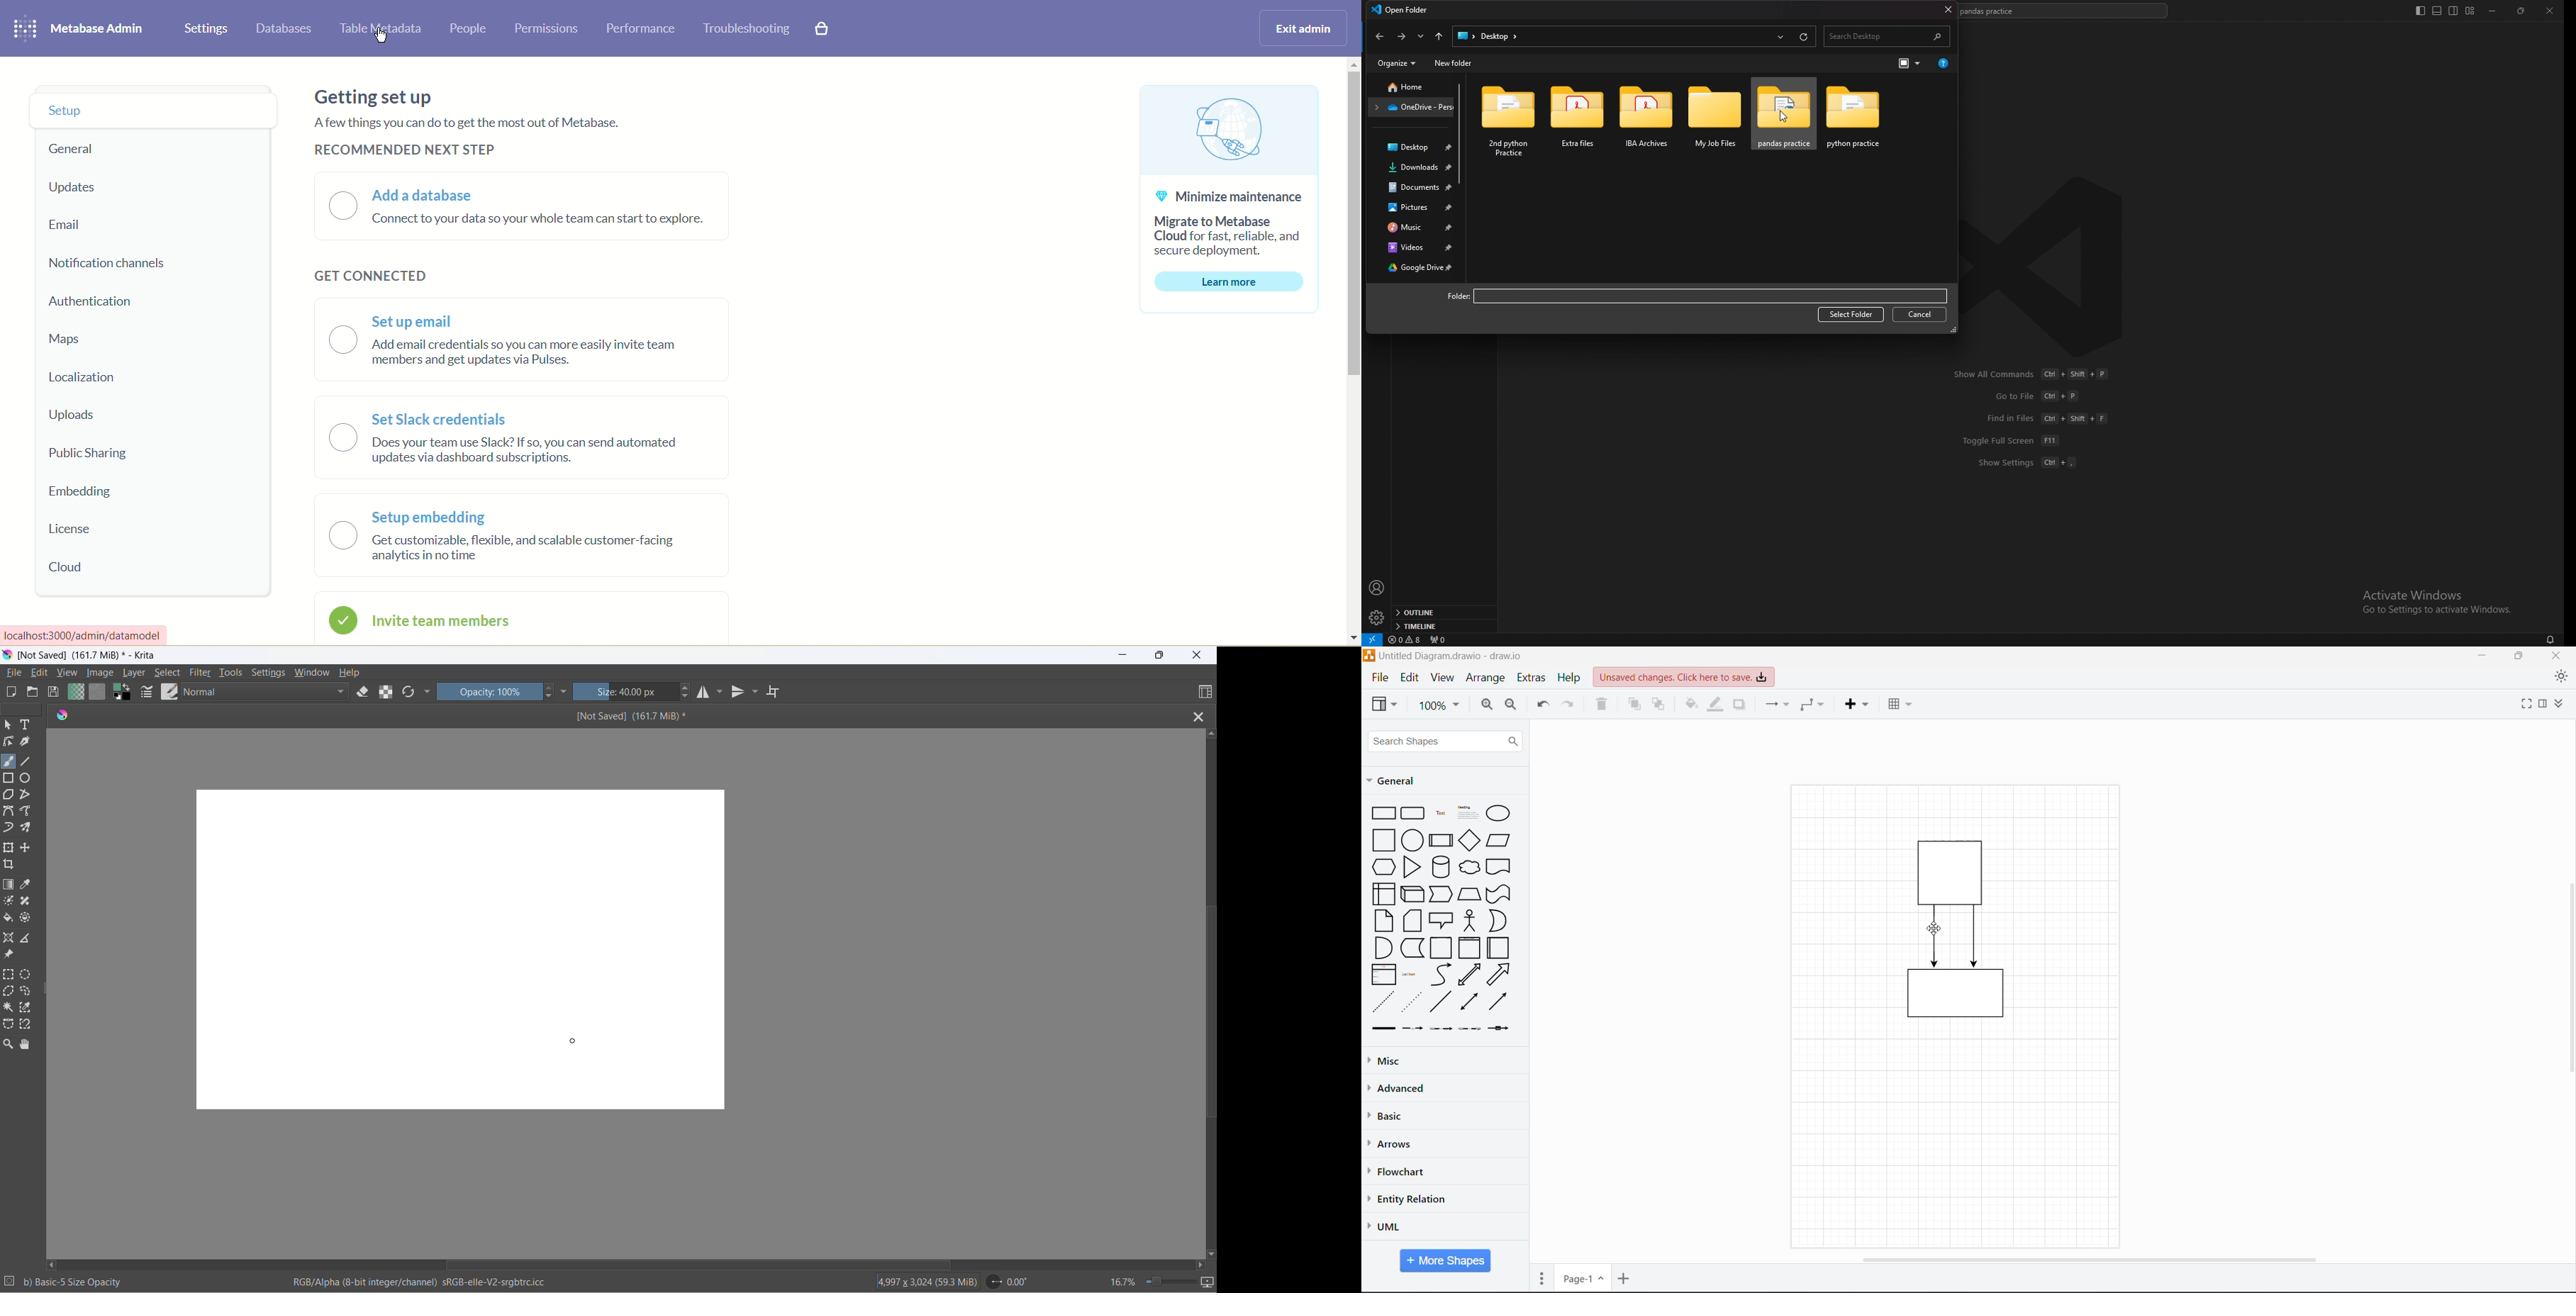 The image size is (2576, 1316). I want to click on O Add a database
Connect to your data so your whole team can start to explore., so click(520, 208).